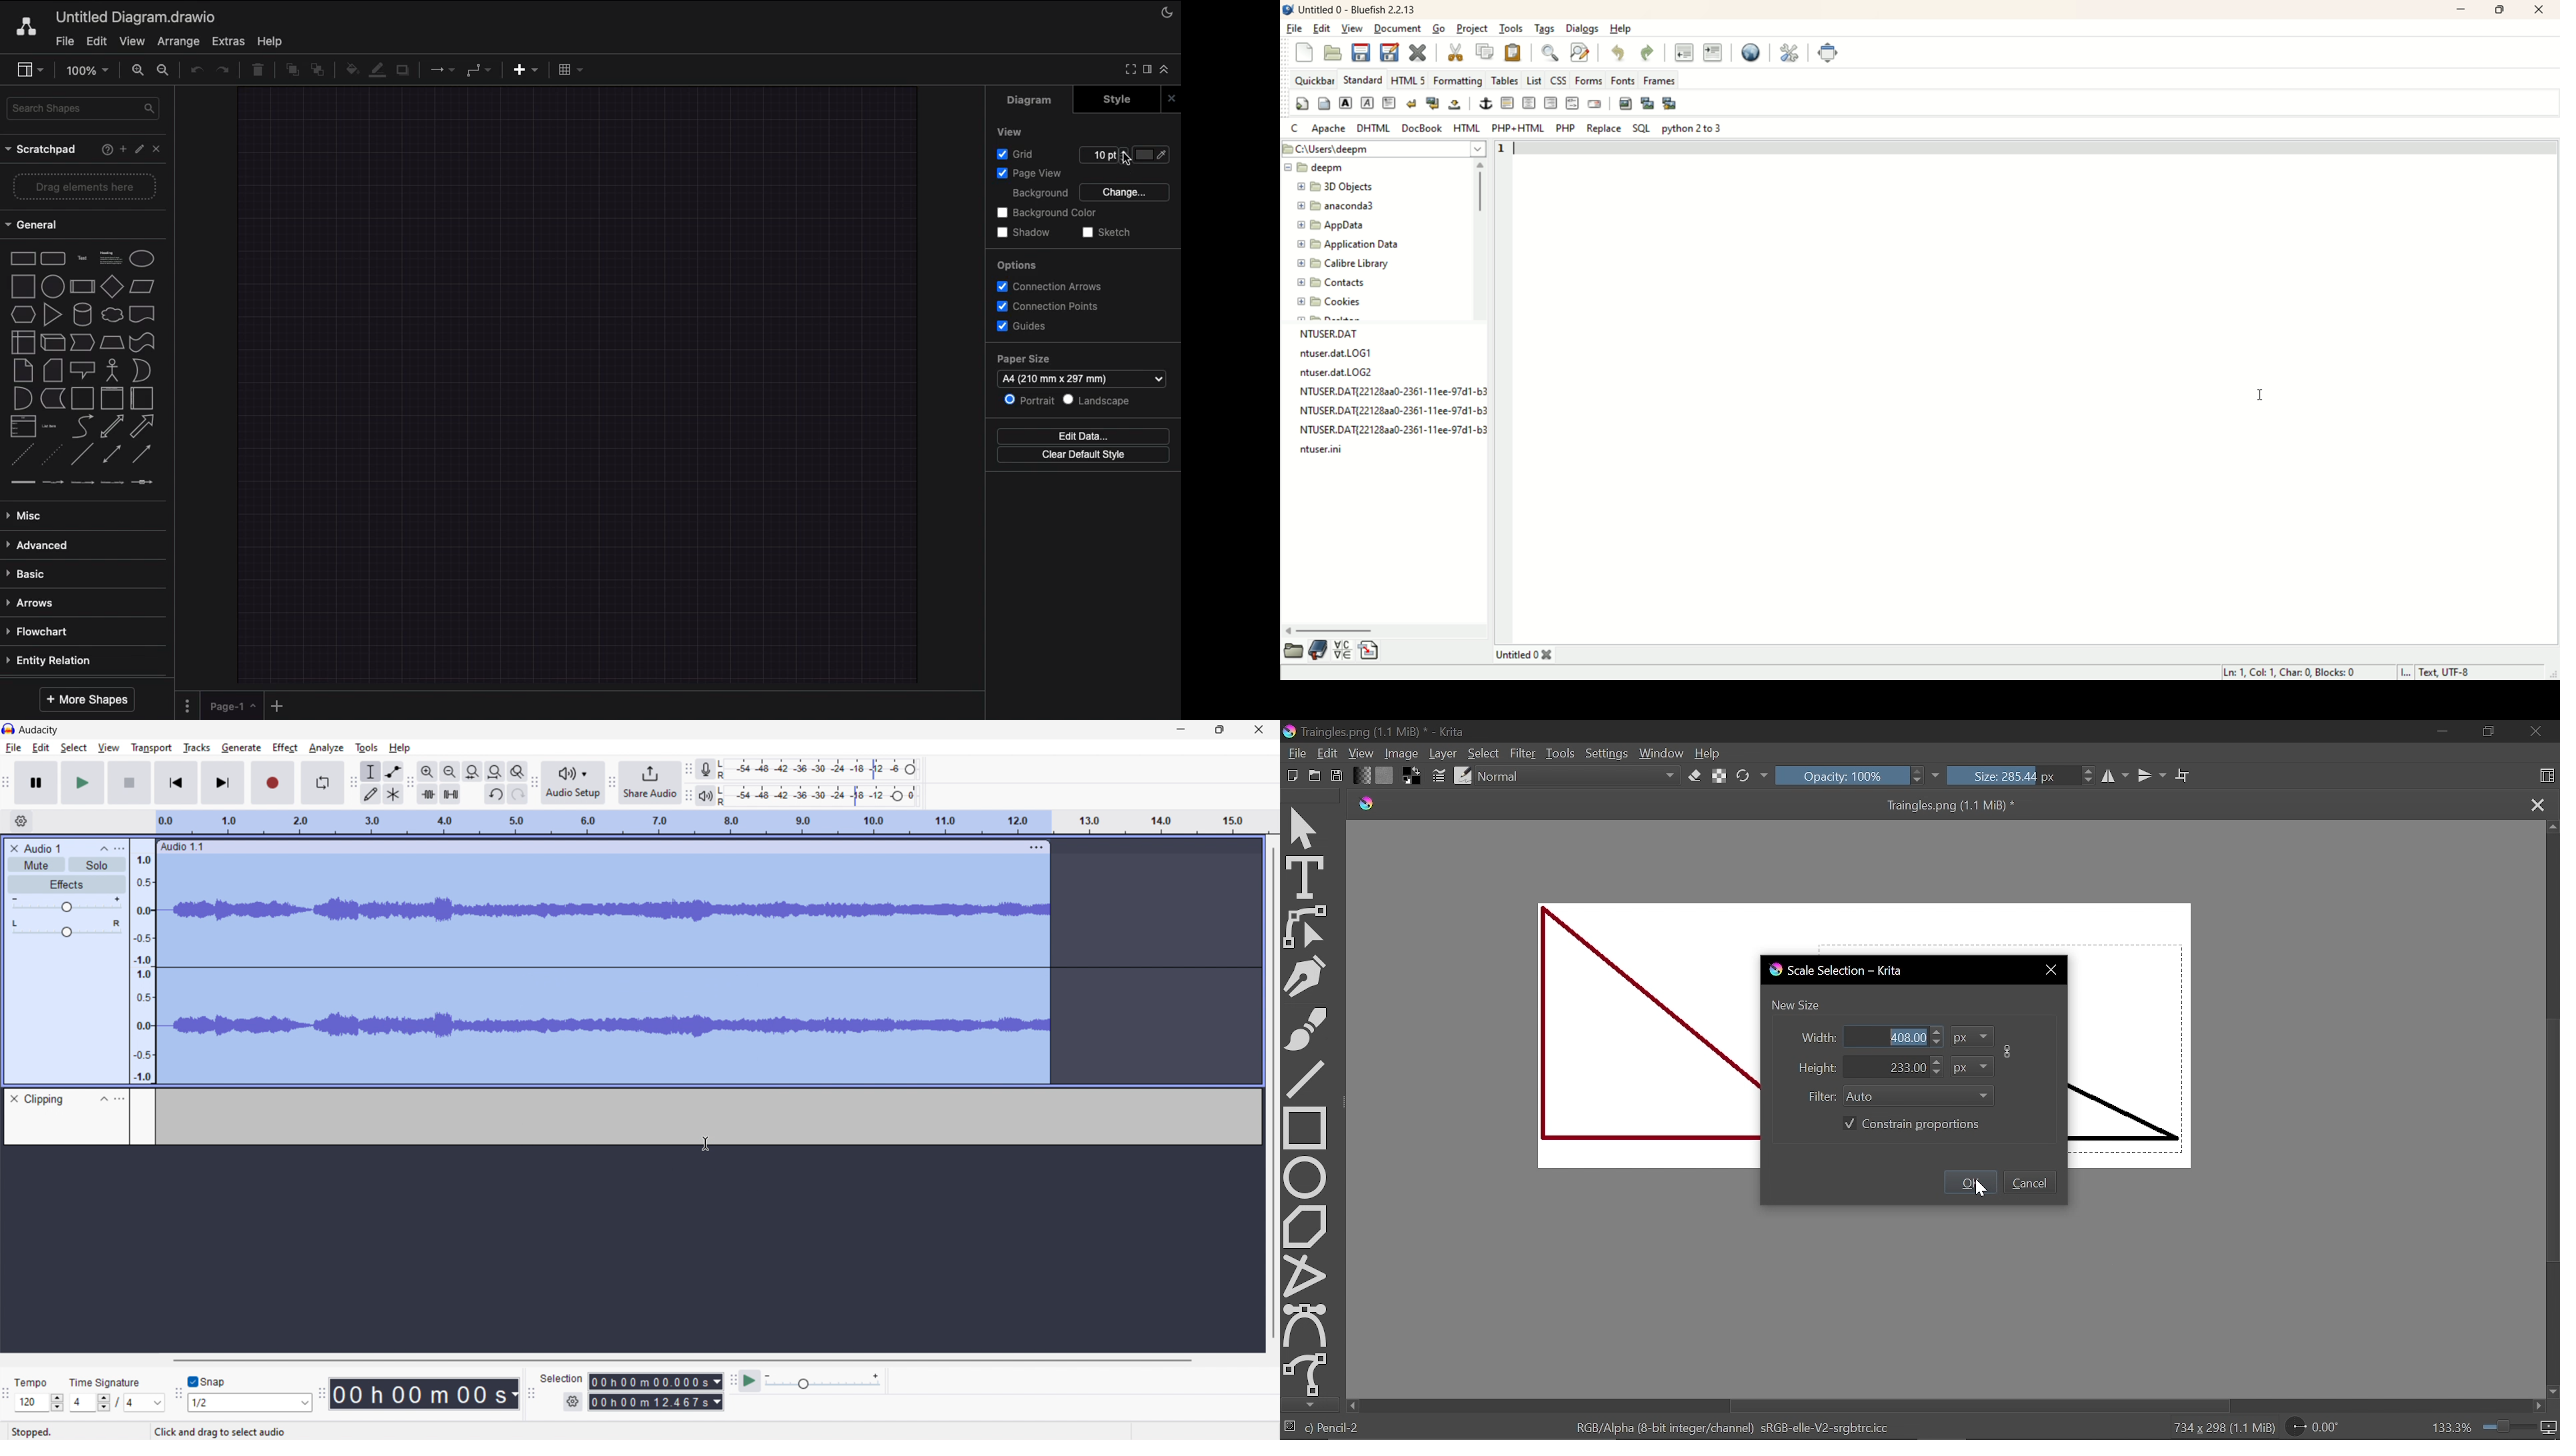  I want to click on Zoom out, so click(165, 72).